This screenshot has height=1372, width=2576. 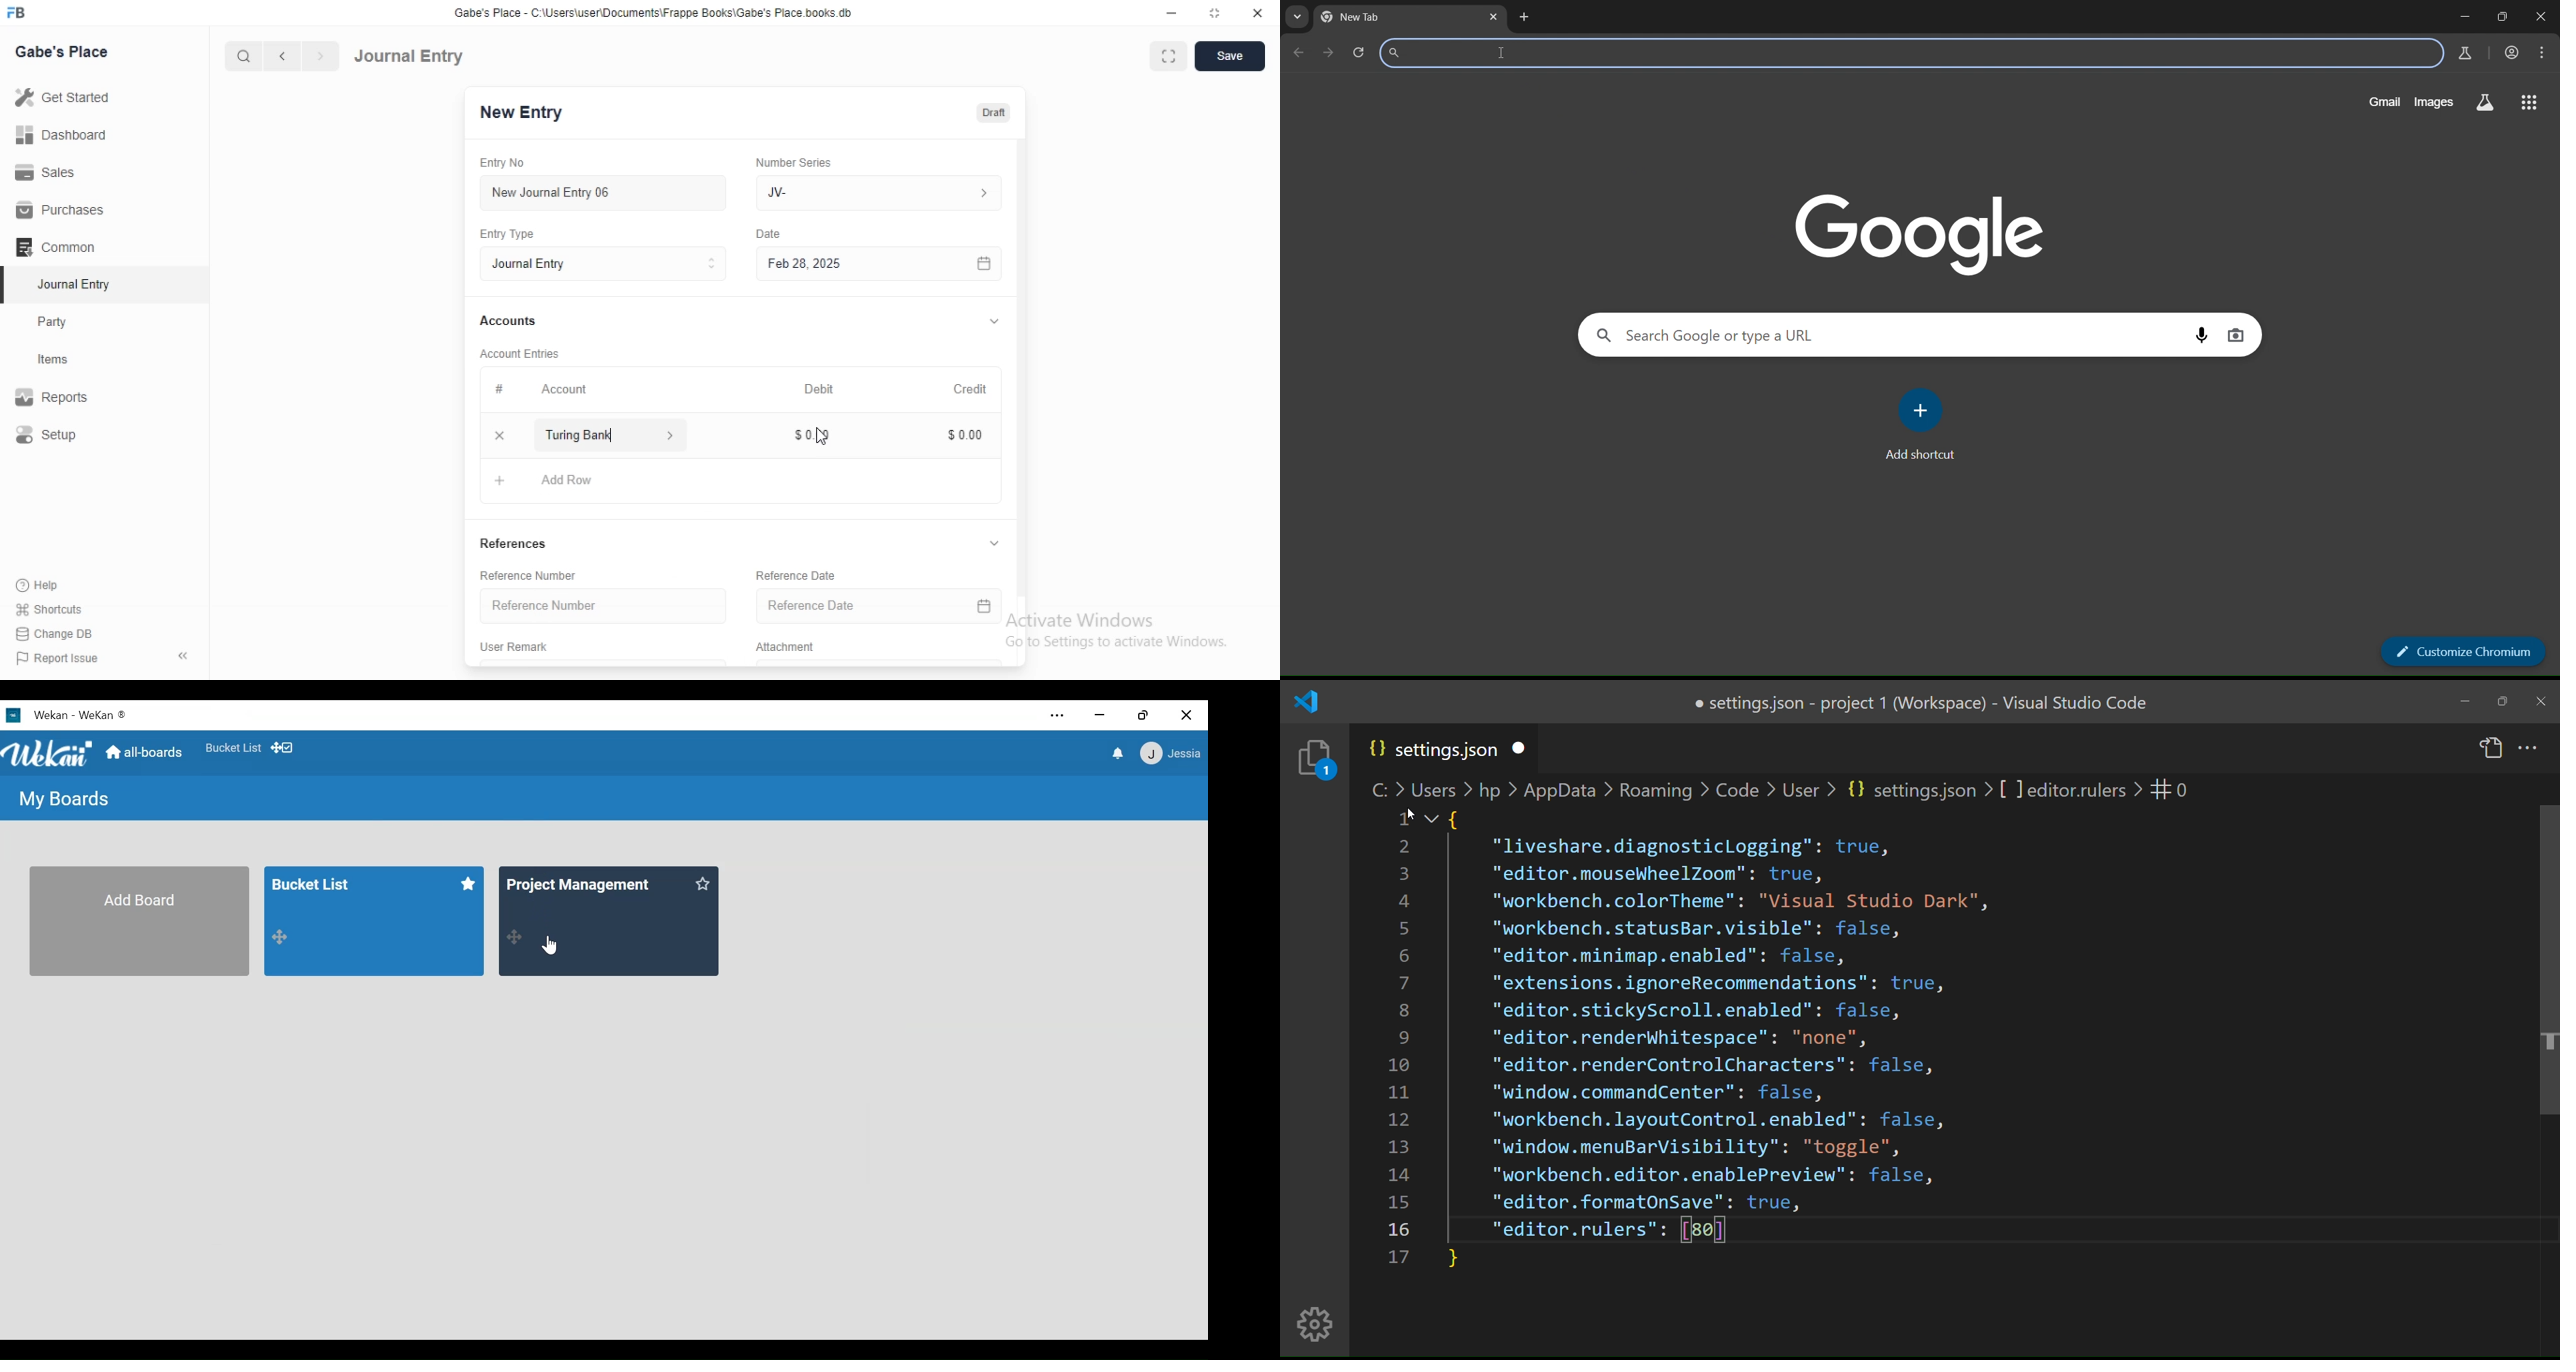 I want to click on Reference Number, so click(x=598, y=606).